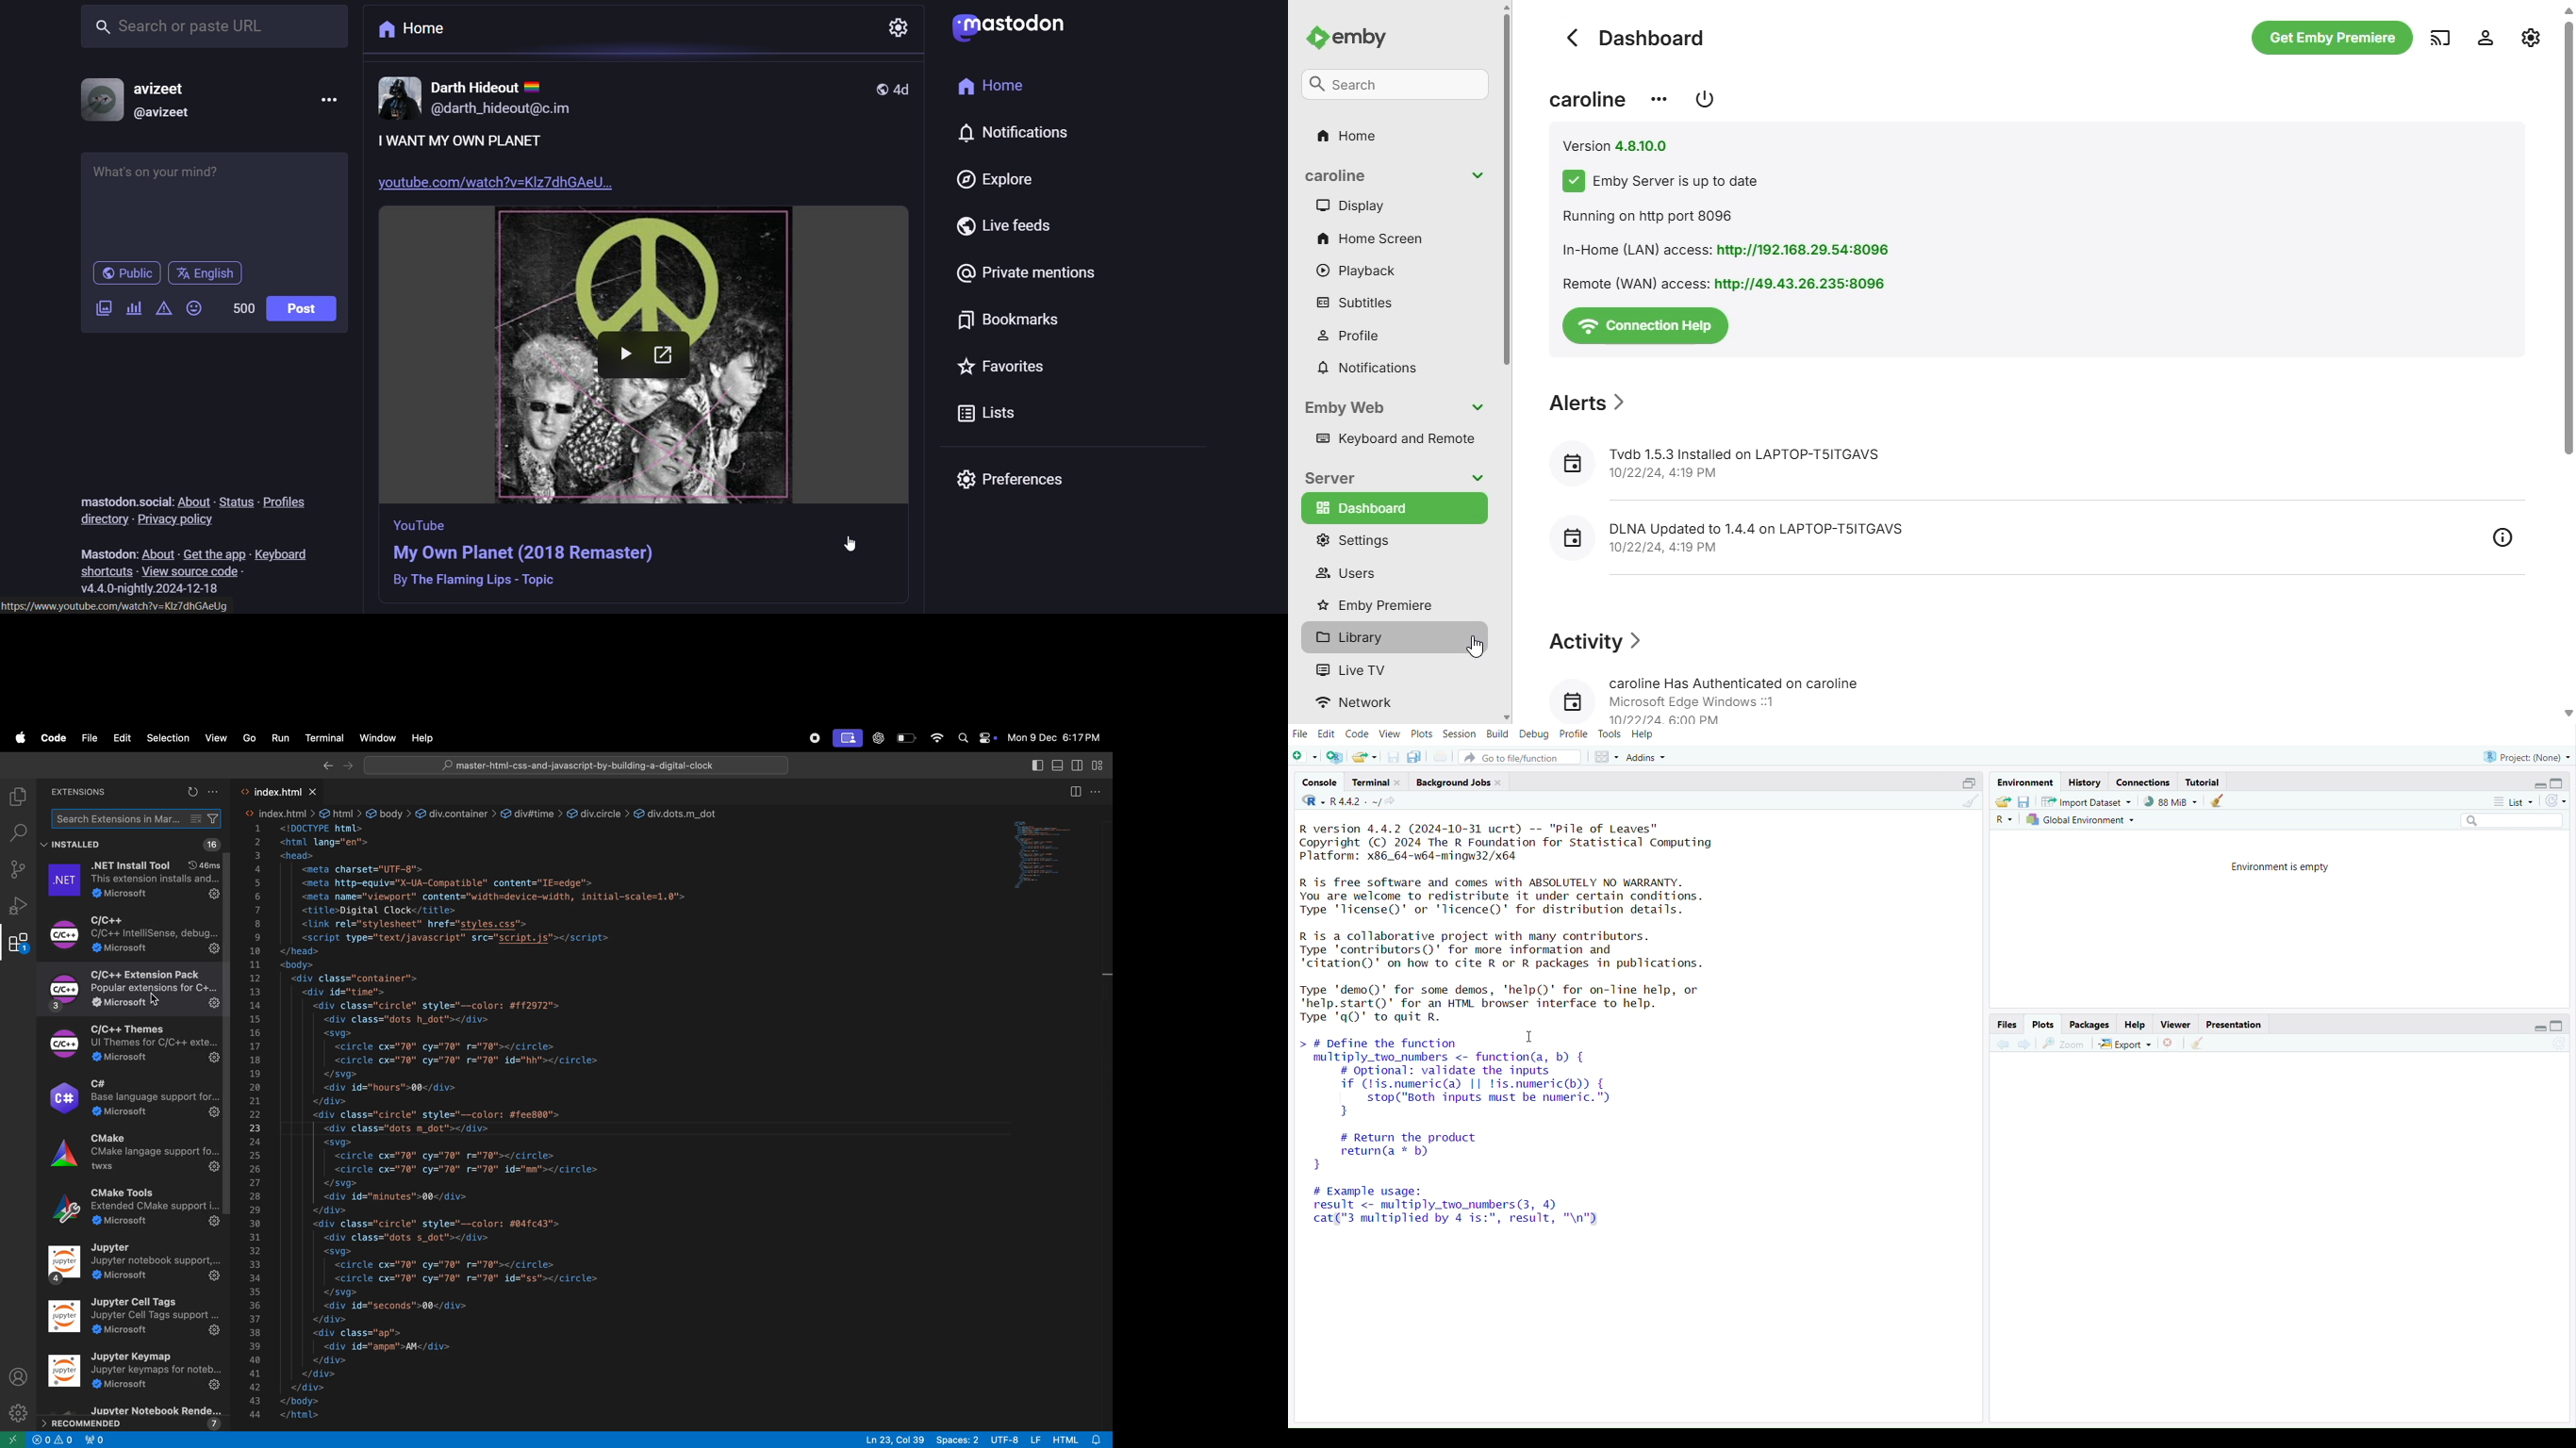 The image size is (2576, 1456). What do you see at coordinates (2221, 801) in the screenshot?
I see `Clear console (Ctrl +L)` at bounding box center [2221, 801].